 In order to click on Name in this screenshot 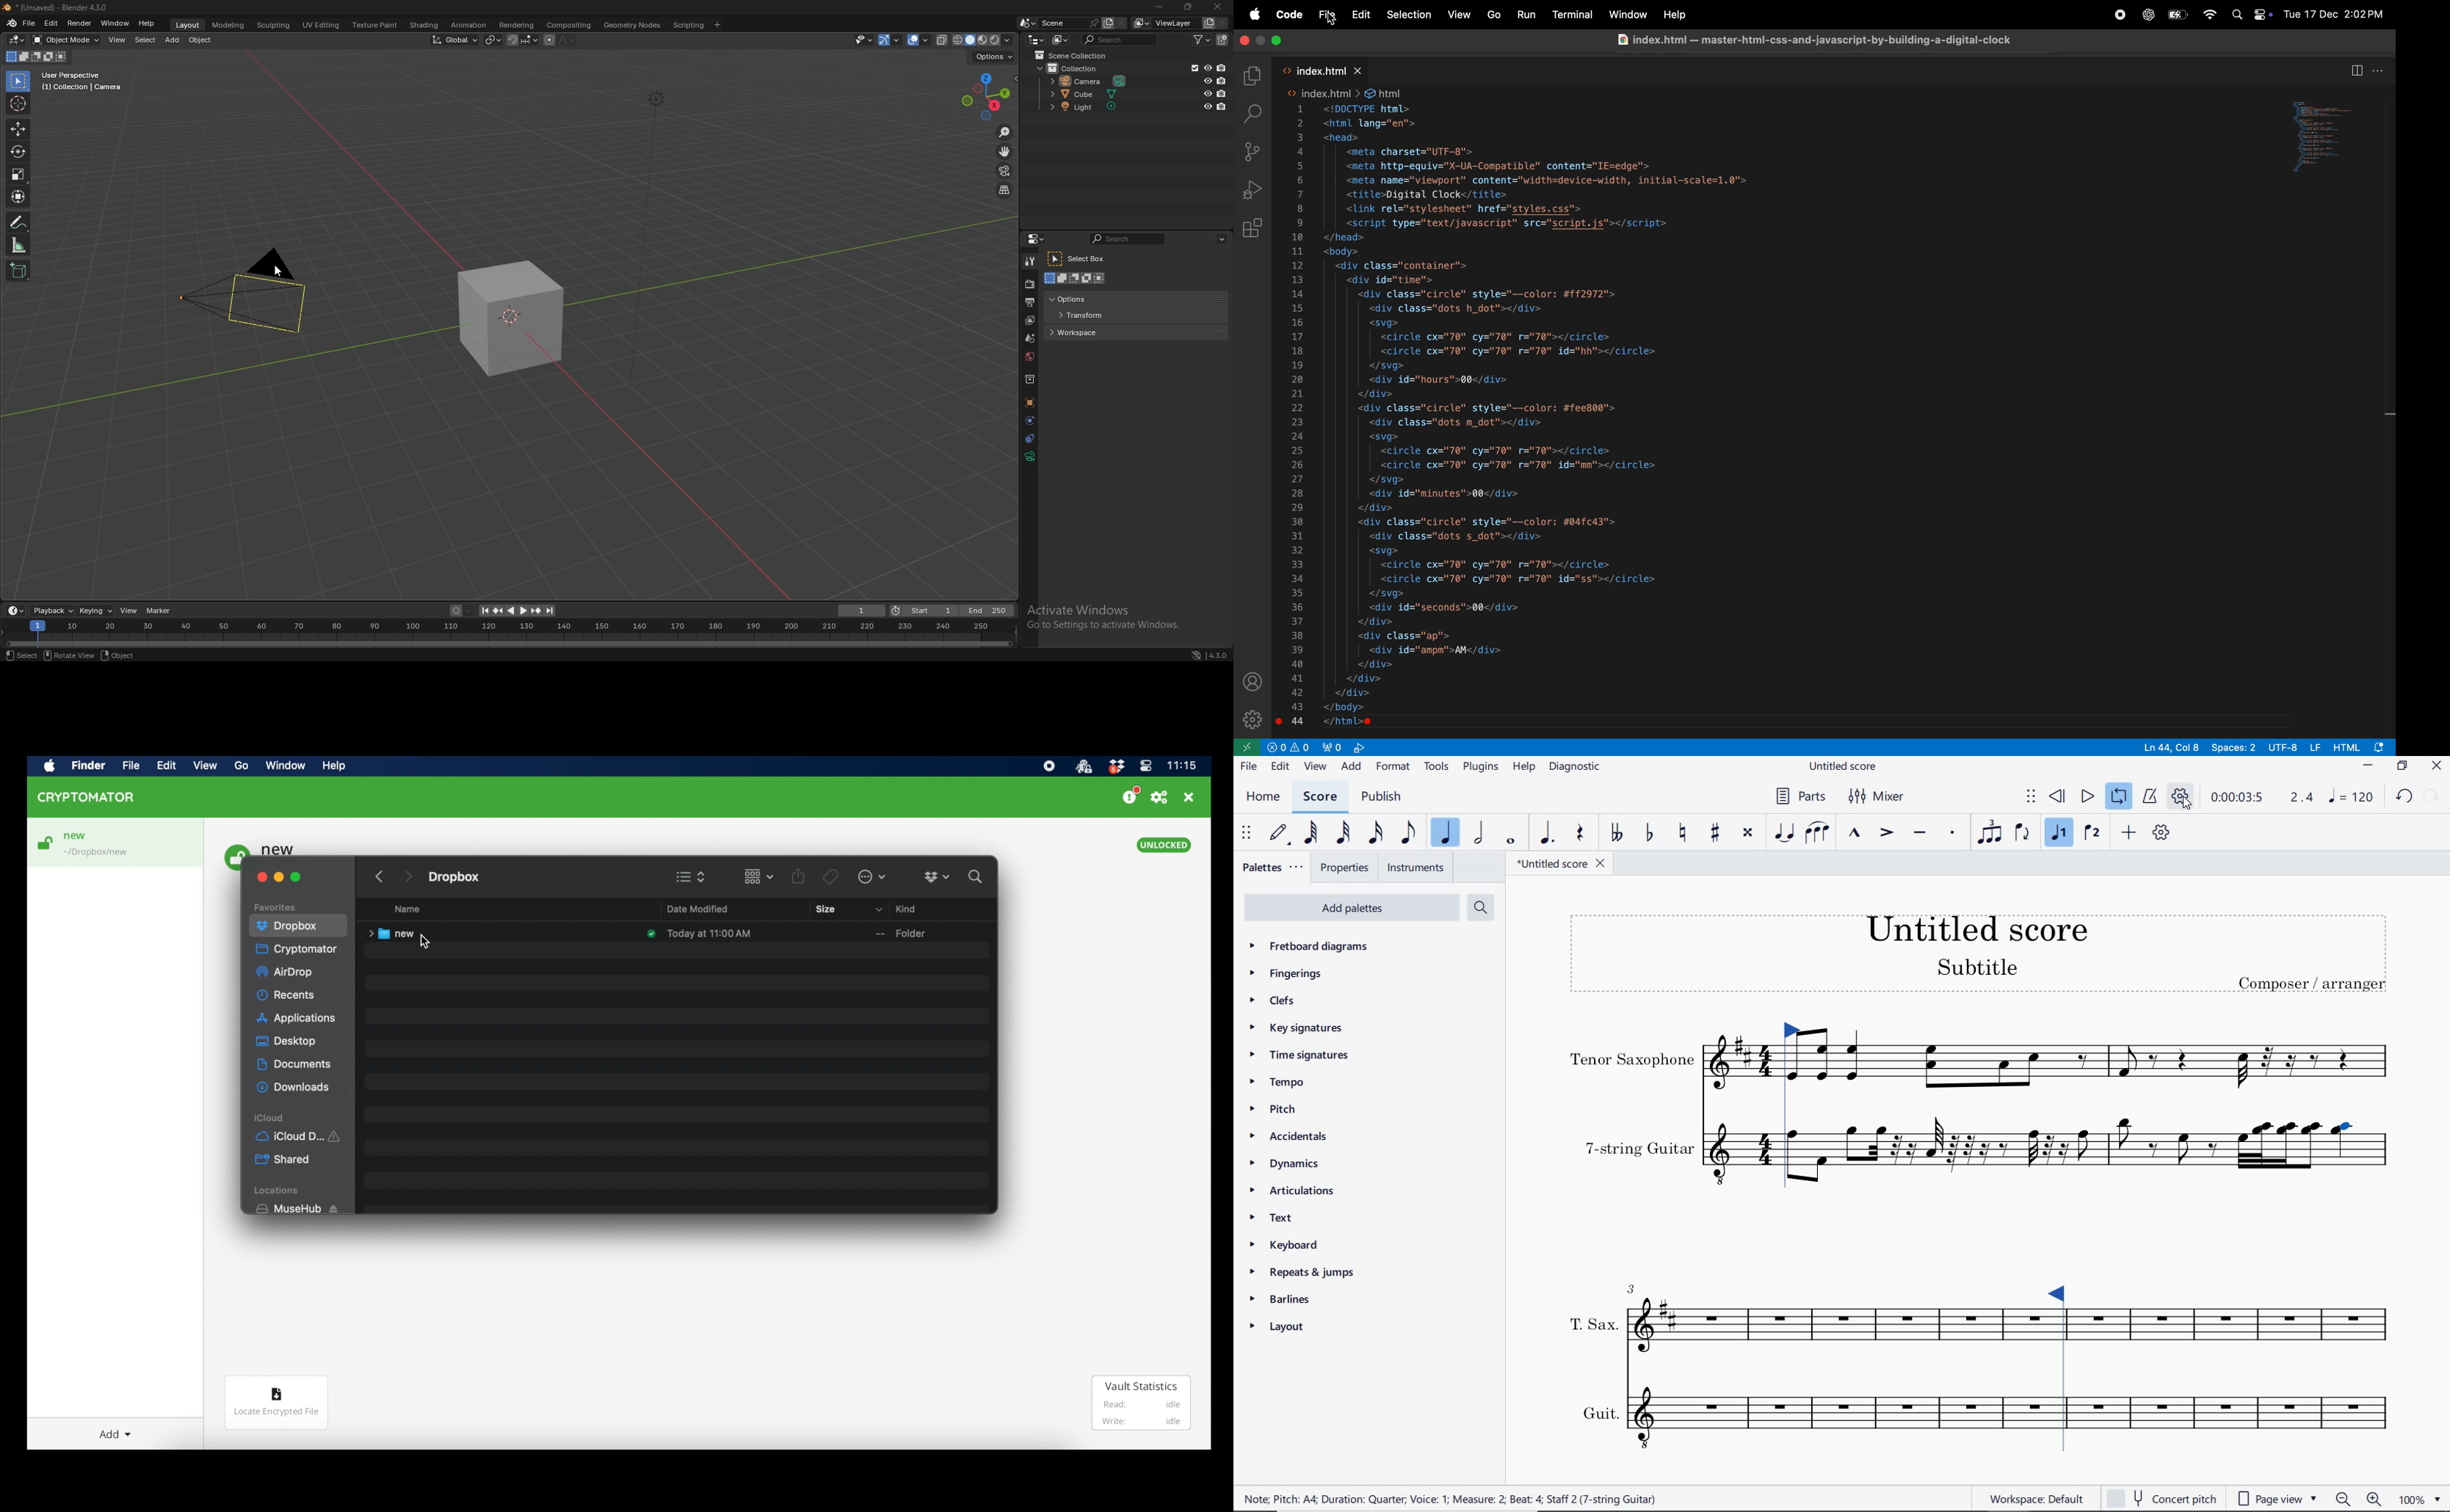, I will do `click(412, 911)`.